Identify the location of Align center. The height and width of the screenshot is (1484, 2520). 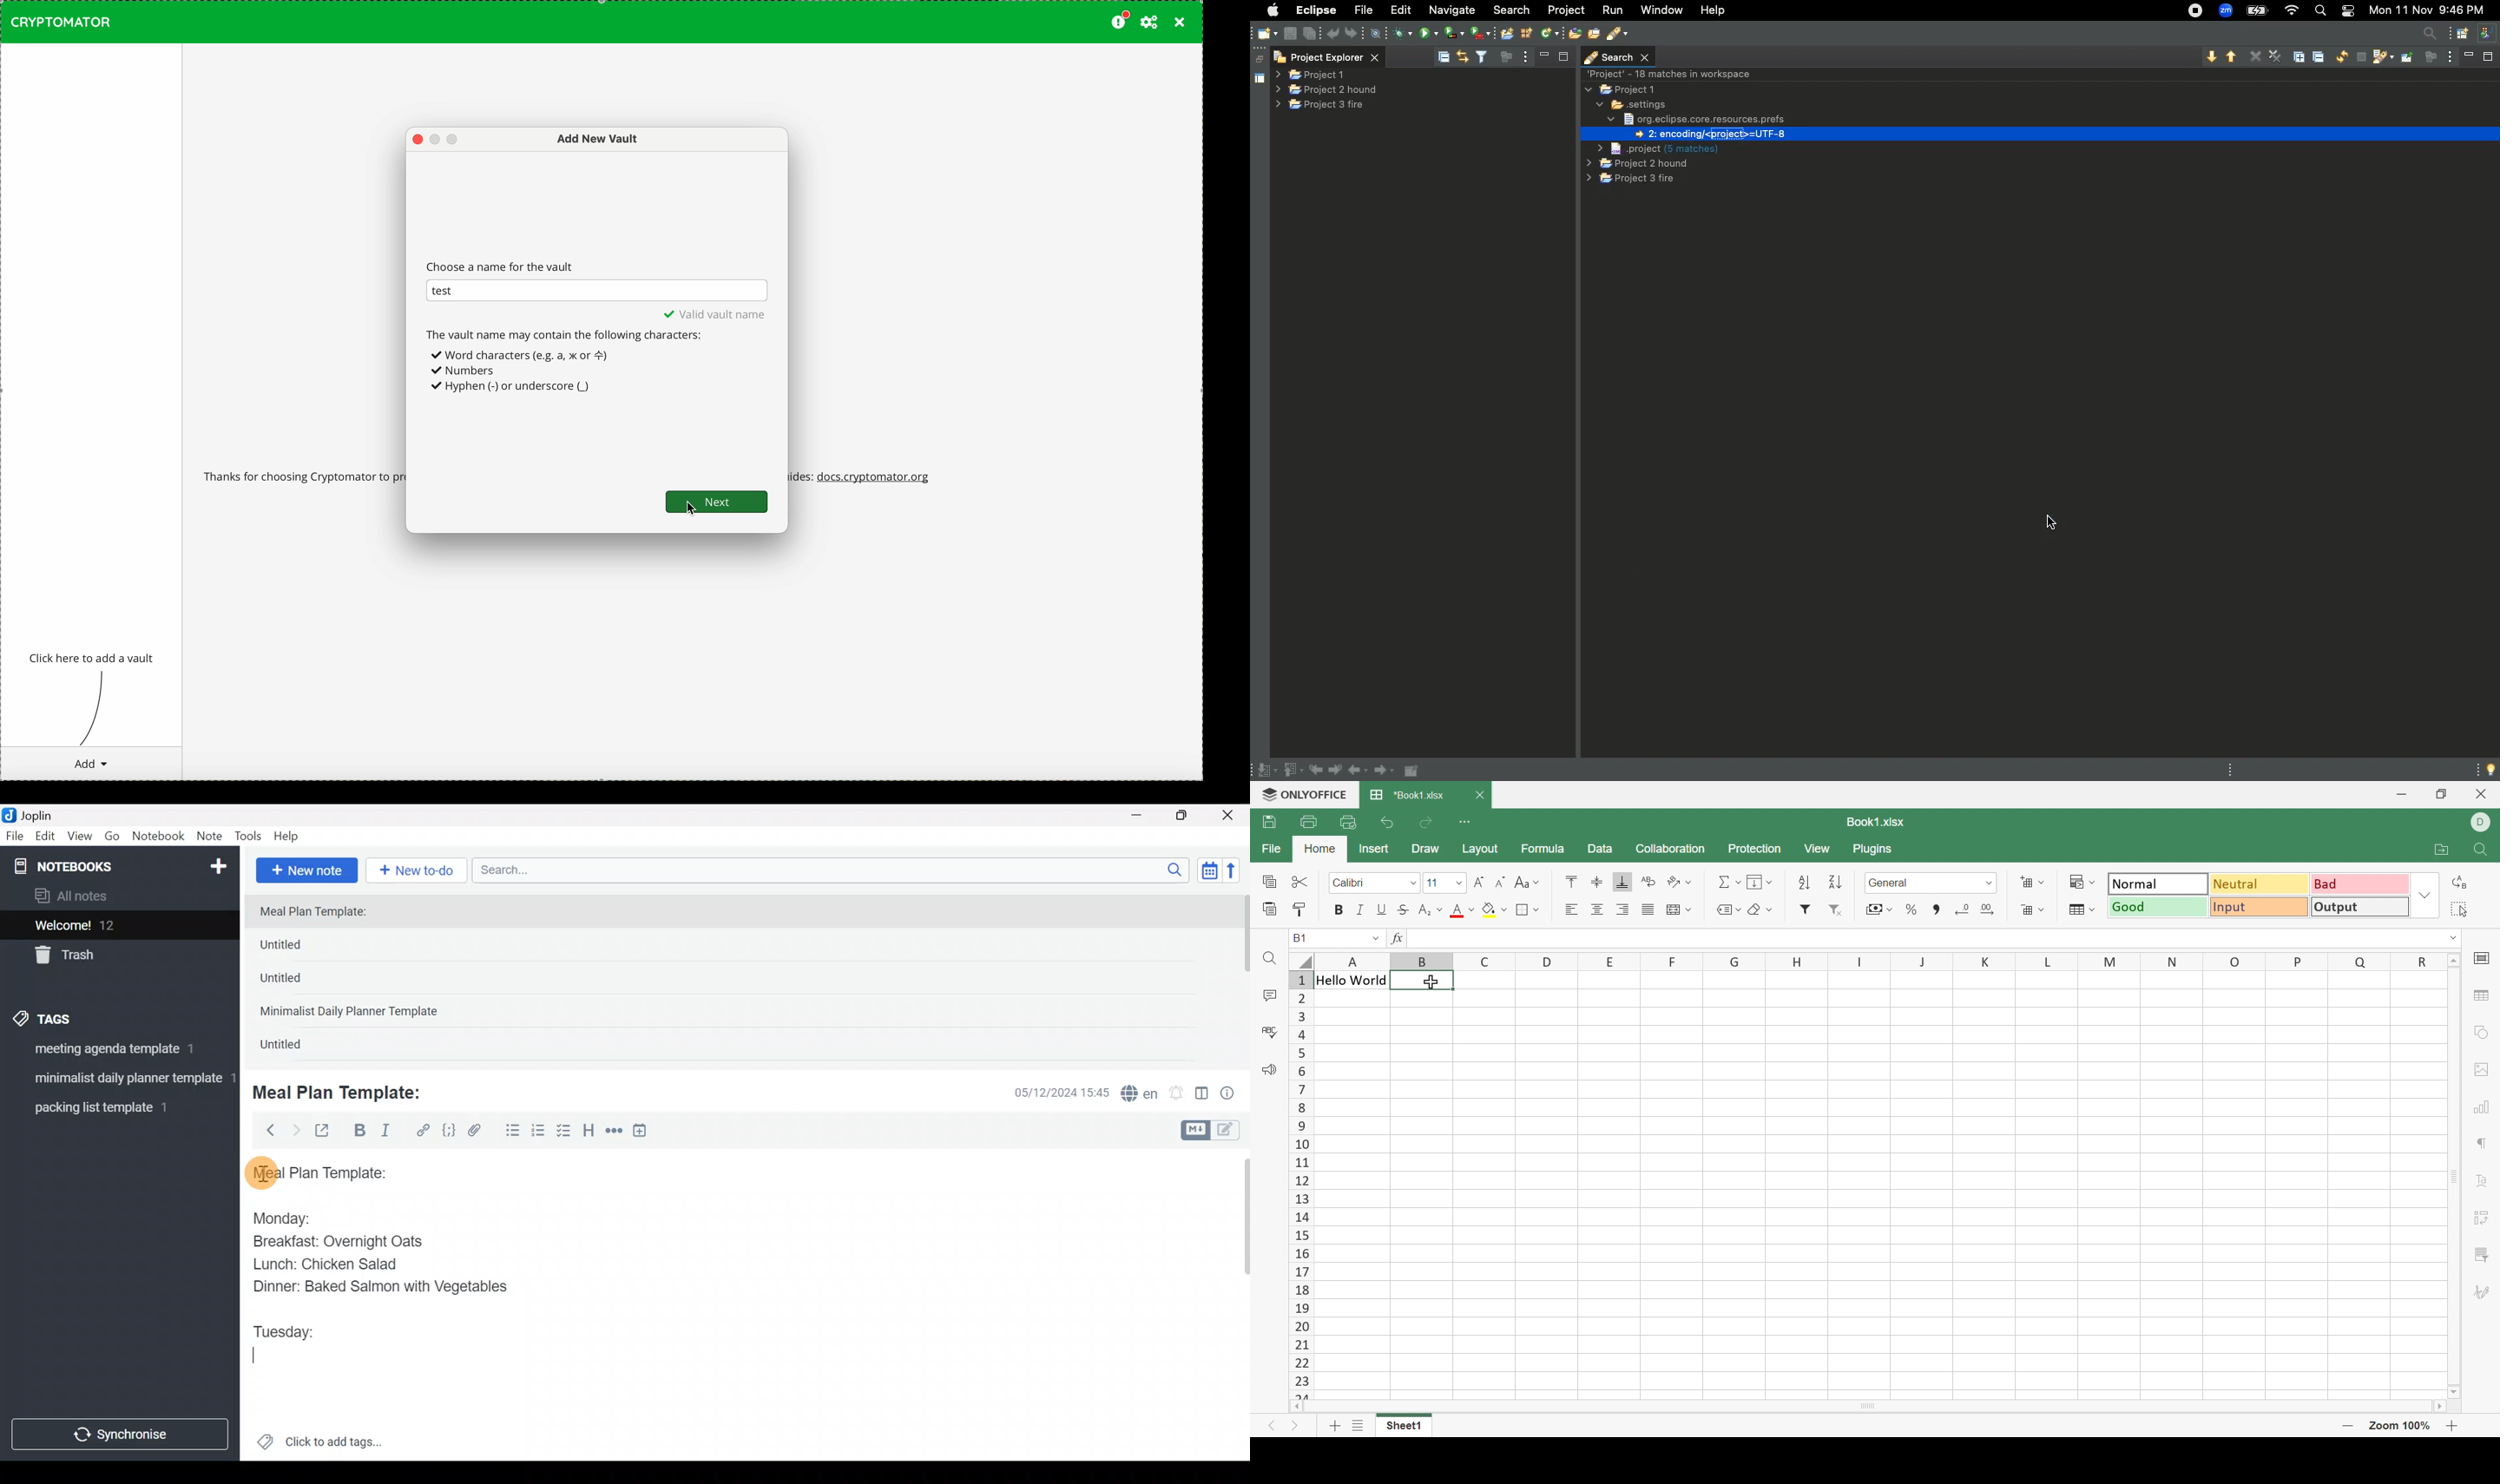
(1598, 910).